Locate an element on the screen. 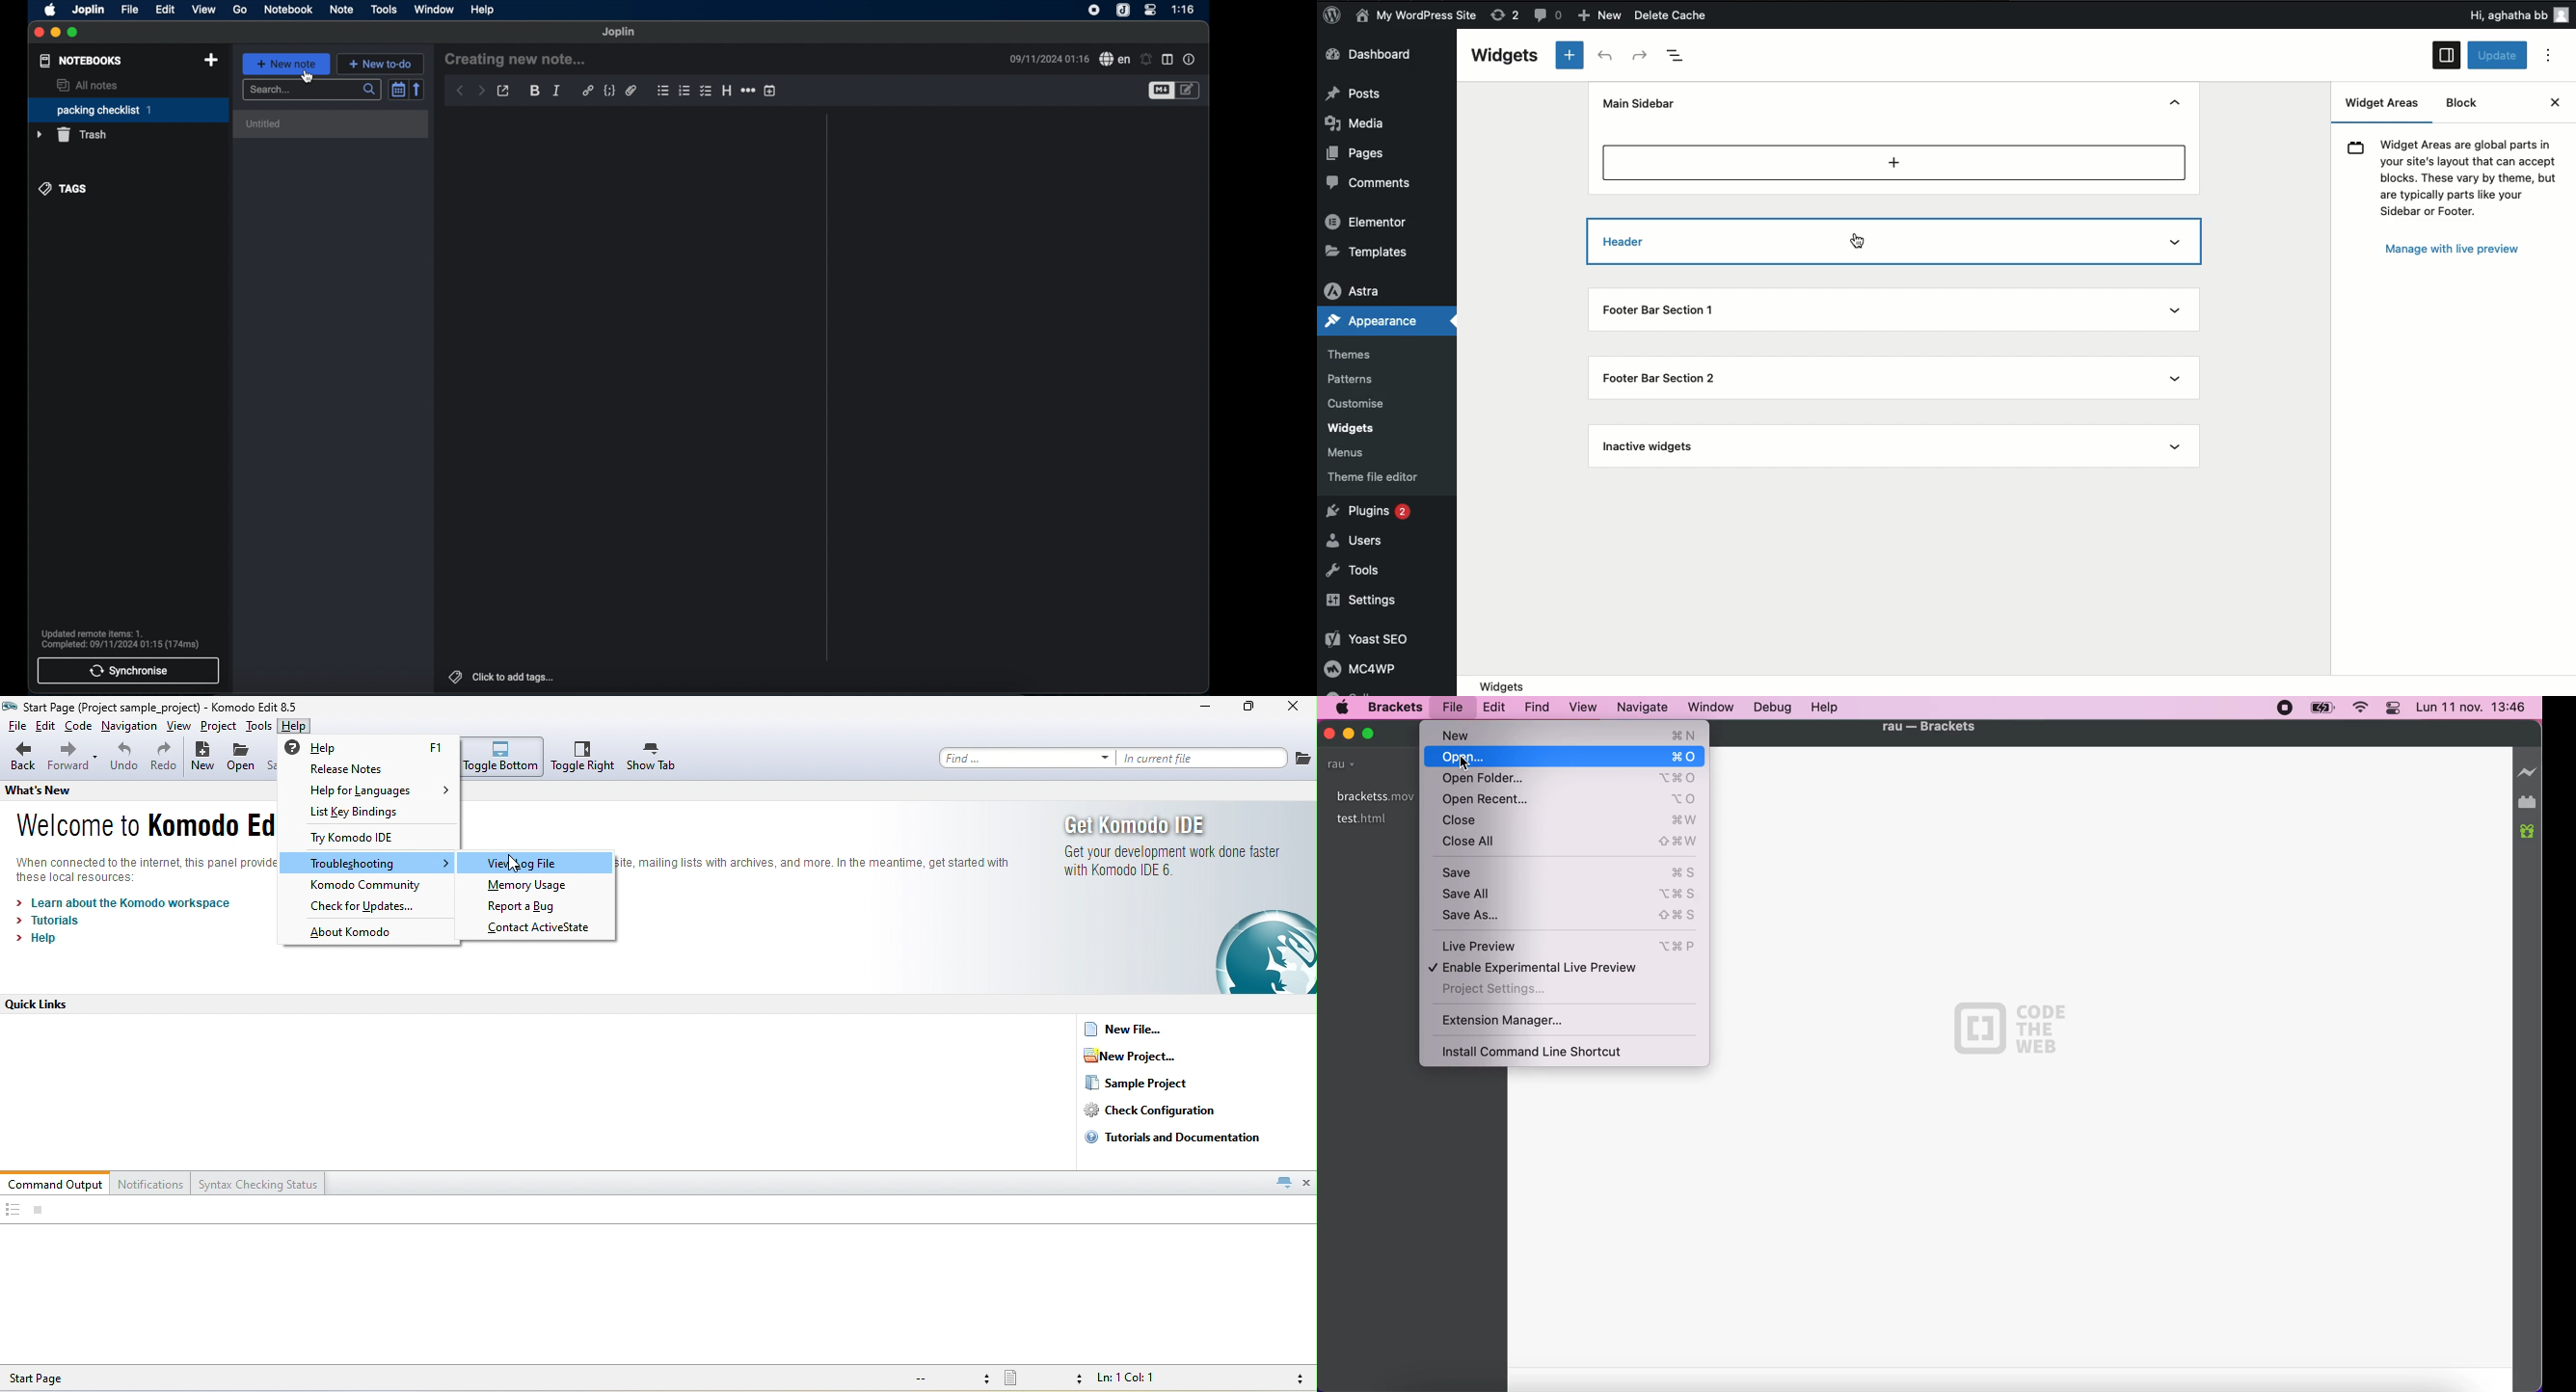 The image size is (2576, 1400). Redo is located at coordinates (1640, 55).